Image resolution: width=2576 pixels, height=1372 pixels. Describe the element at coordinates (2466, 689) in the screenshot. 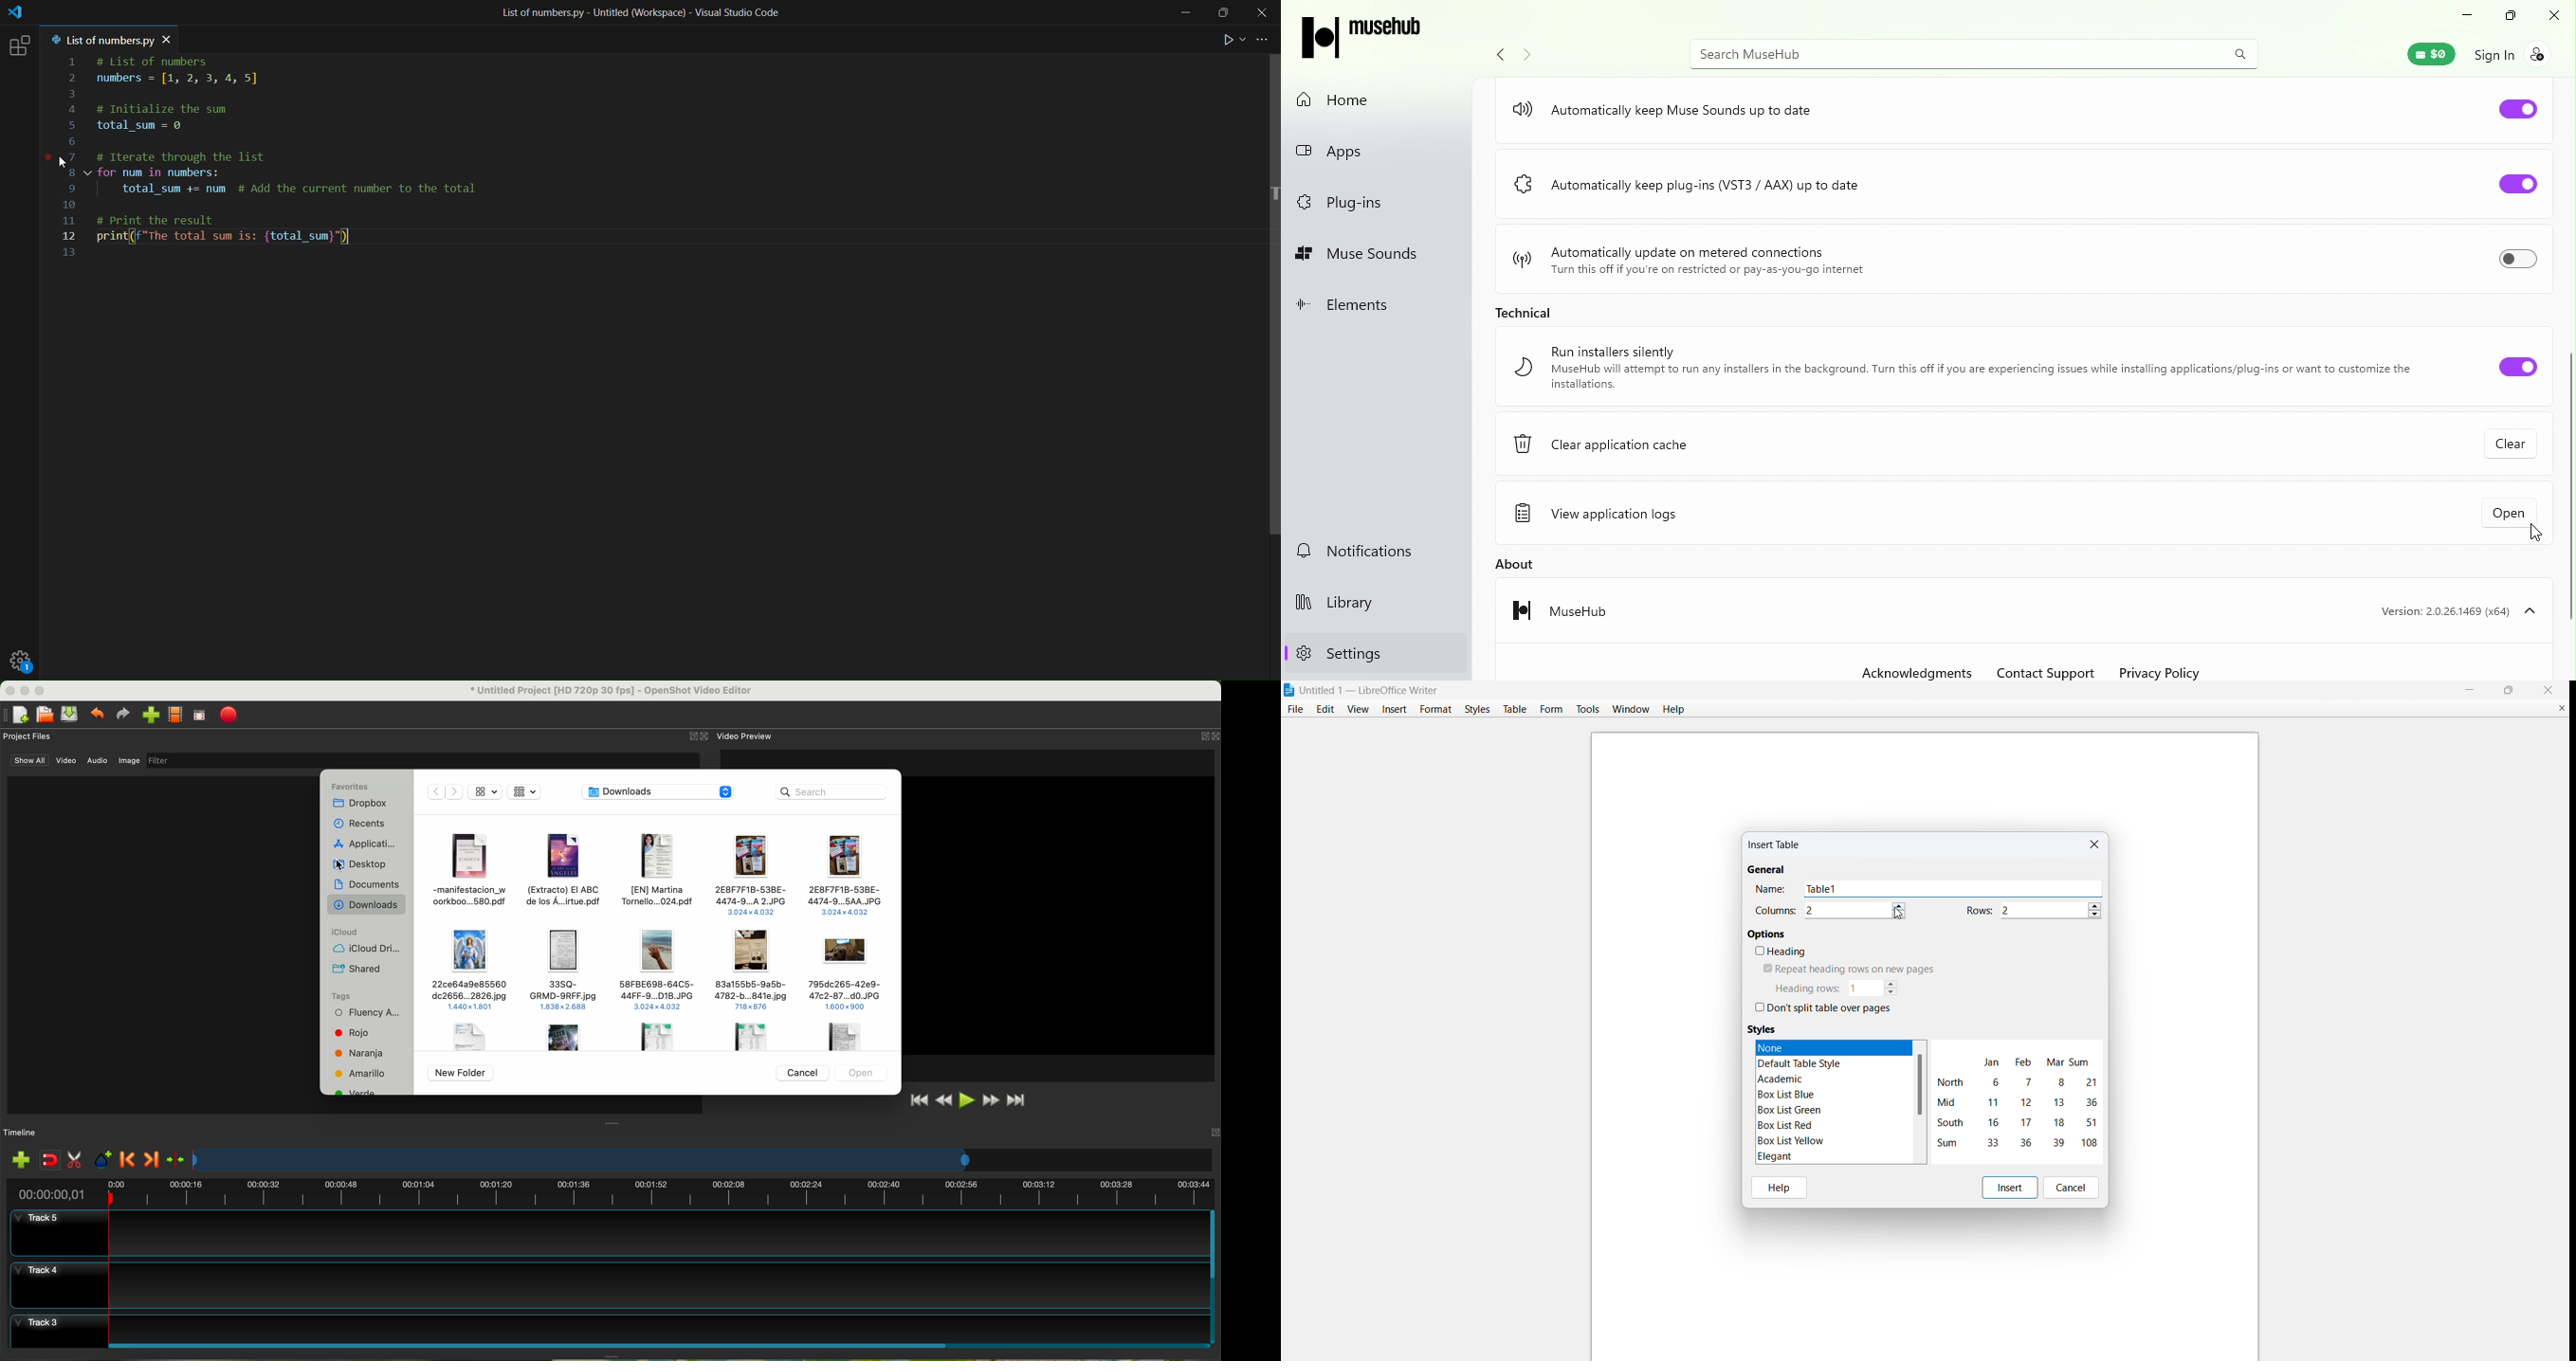

I see `minimize` at that location.